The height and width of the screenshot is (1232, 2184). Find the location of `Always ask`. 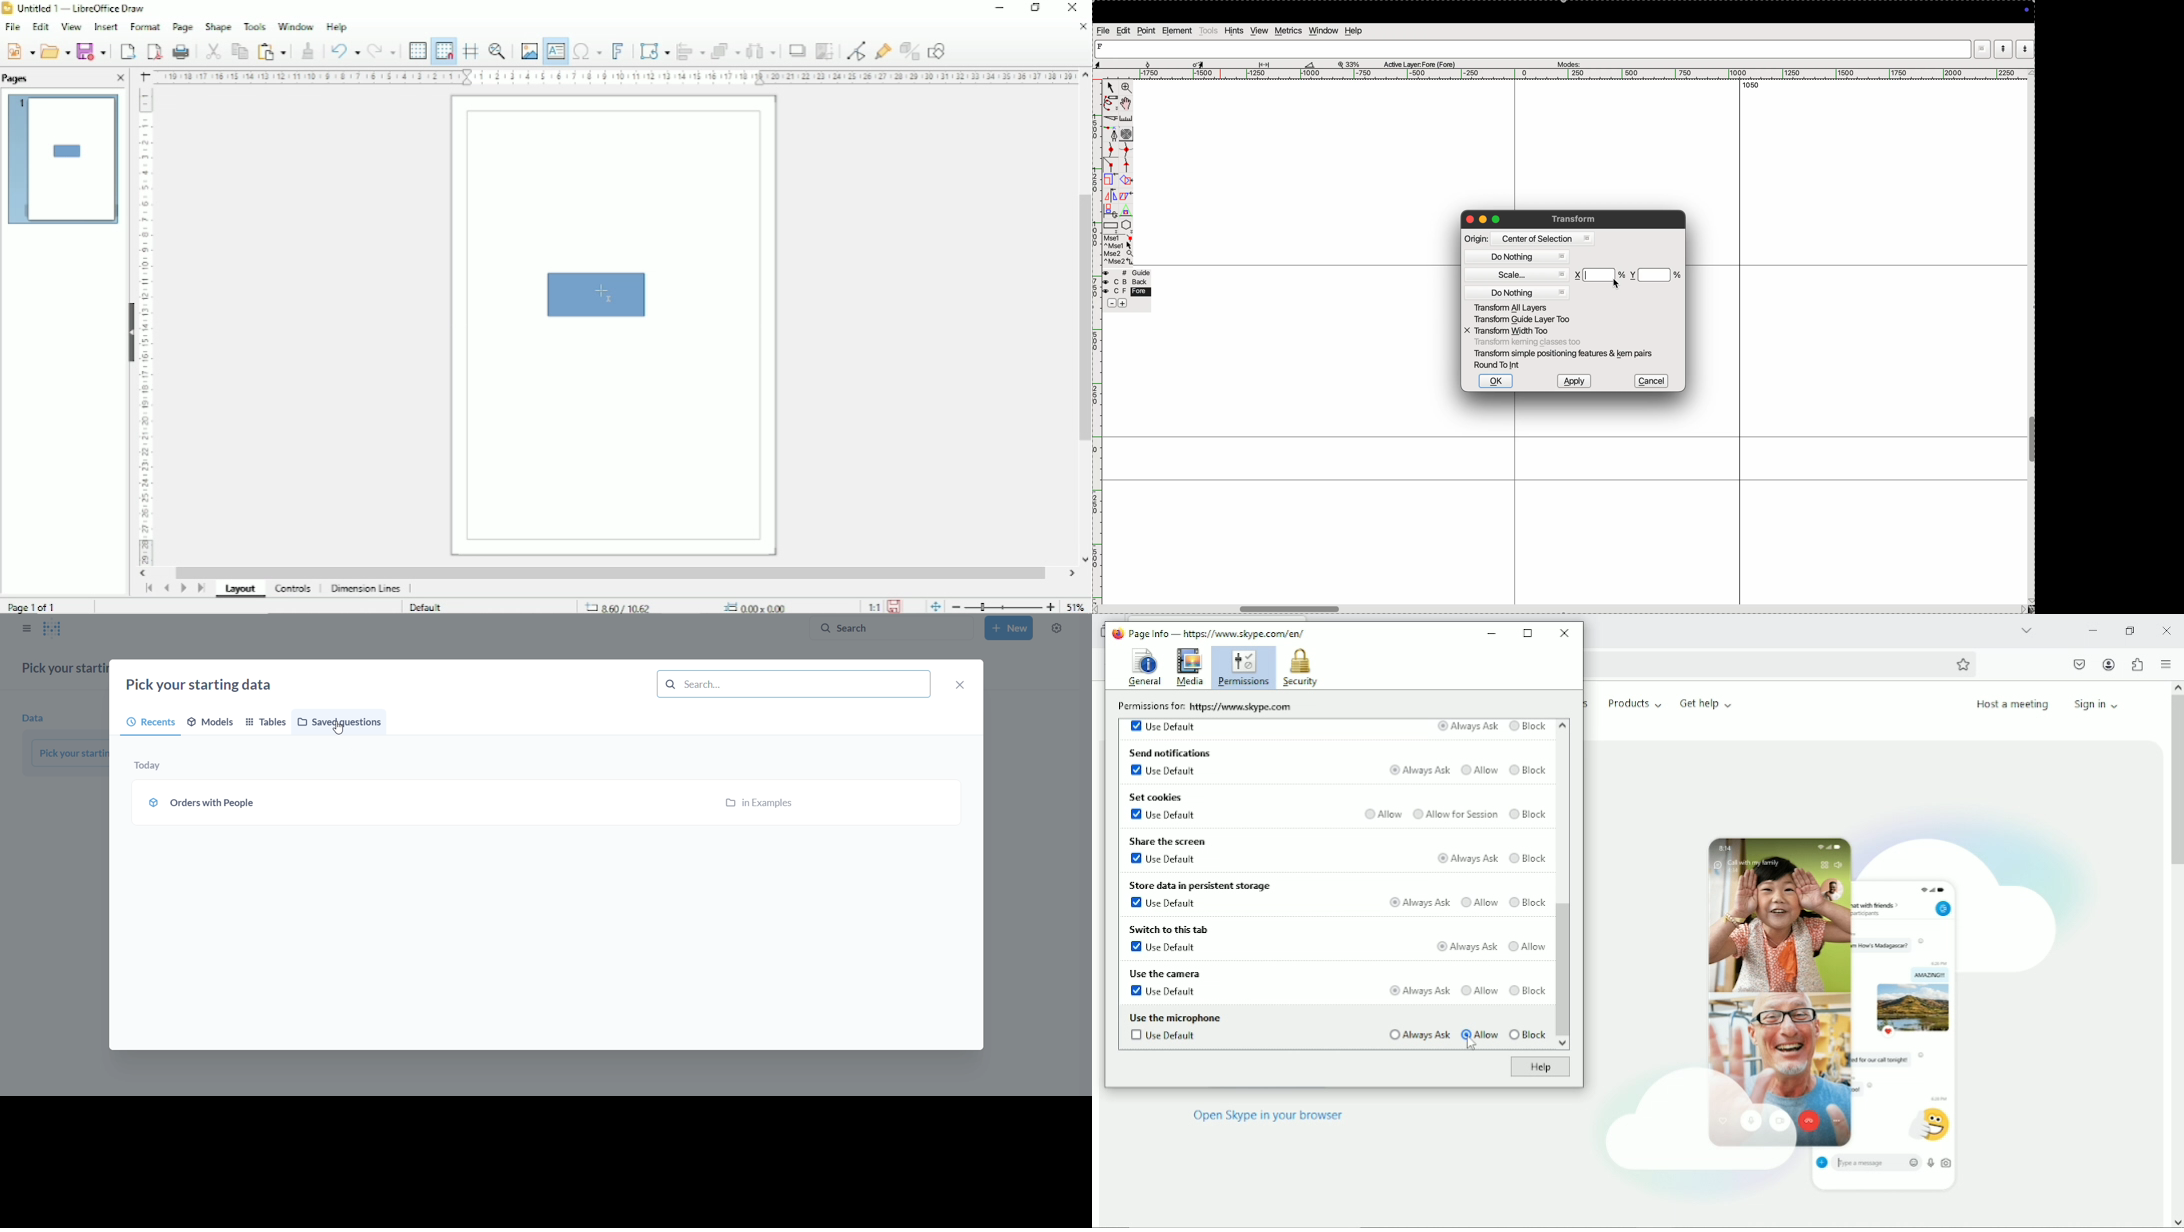

Always ask is located at coordinates (1467, 857).